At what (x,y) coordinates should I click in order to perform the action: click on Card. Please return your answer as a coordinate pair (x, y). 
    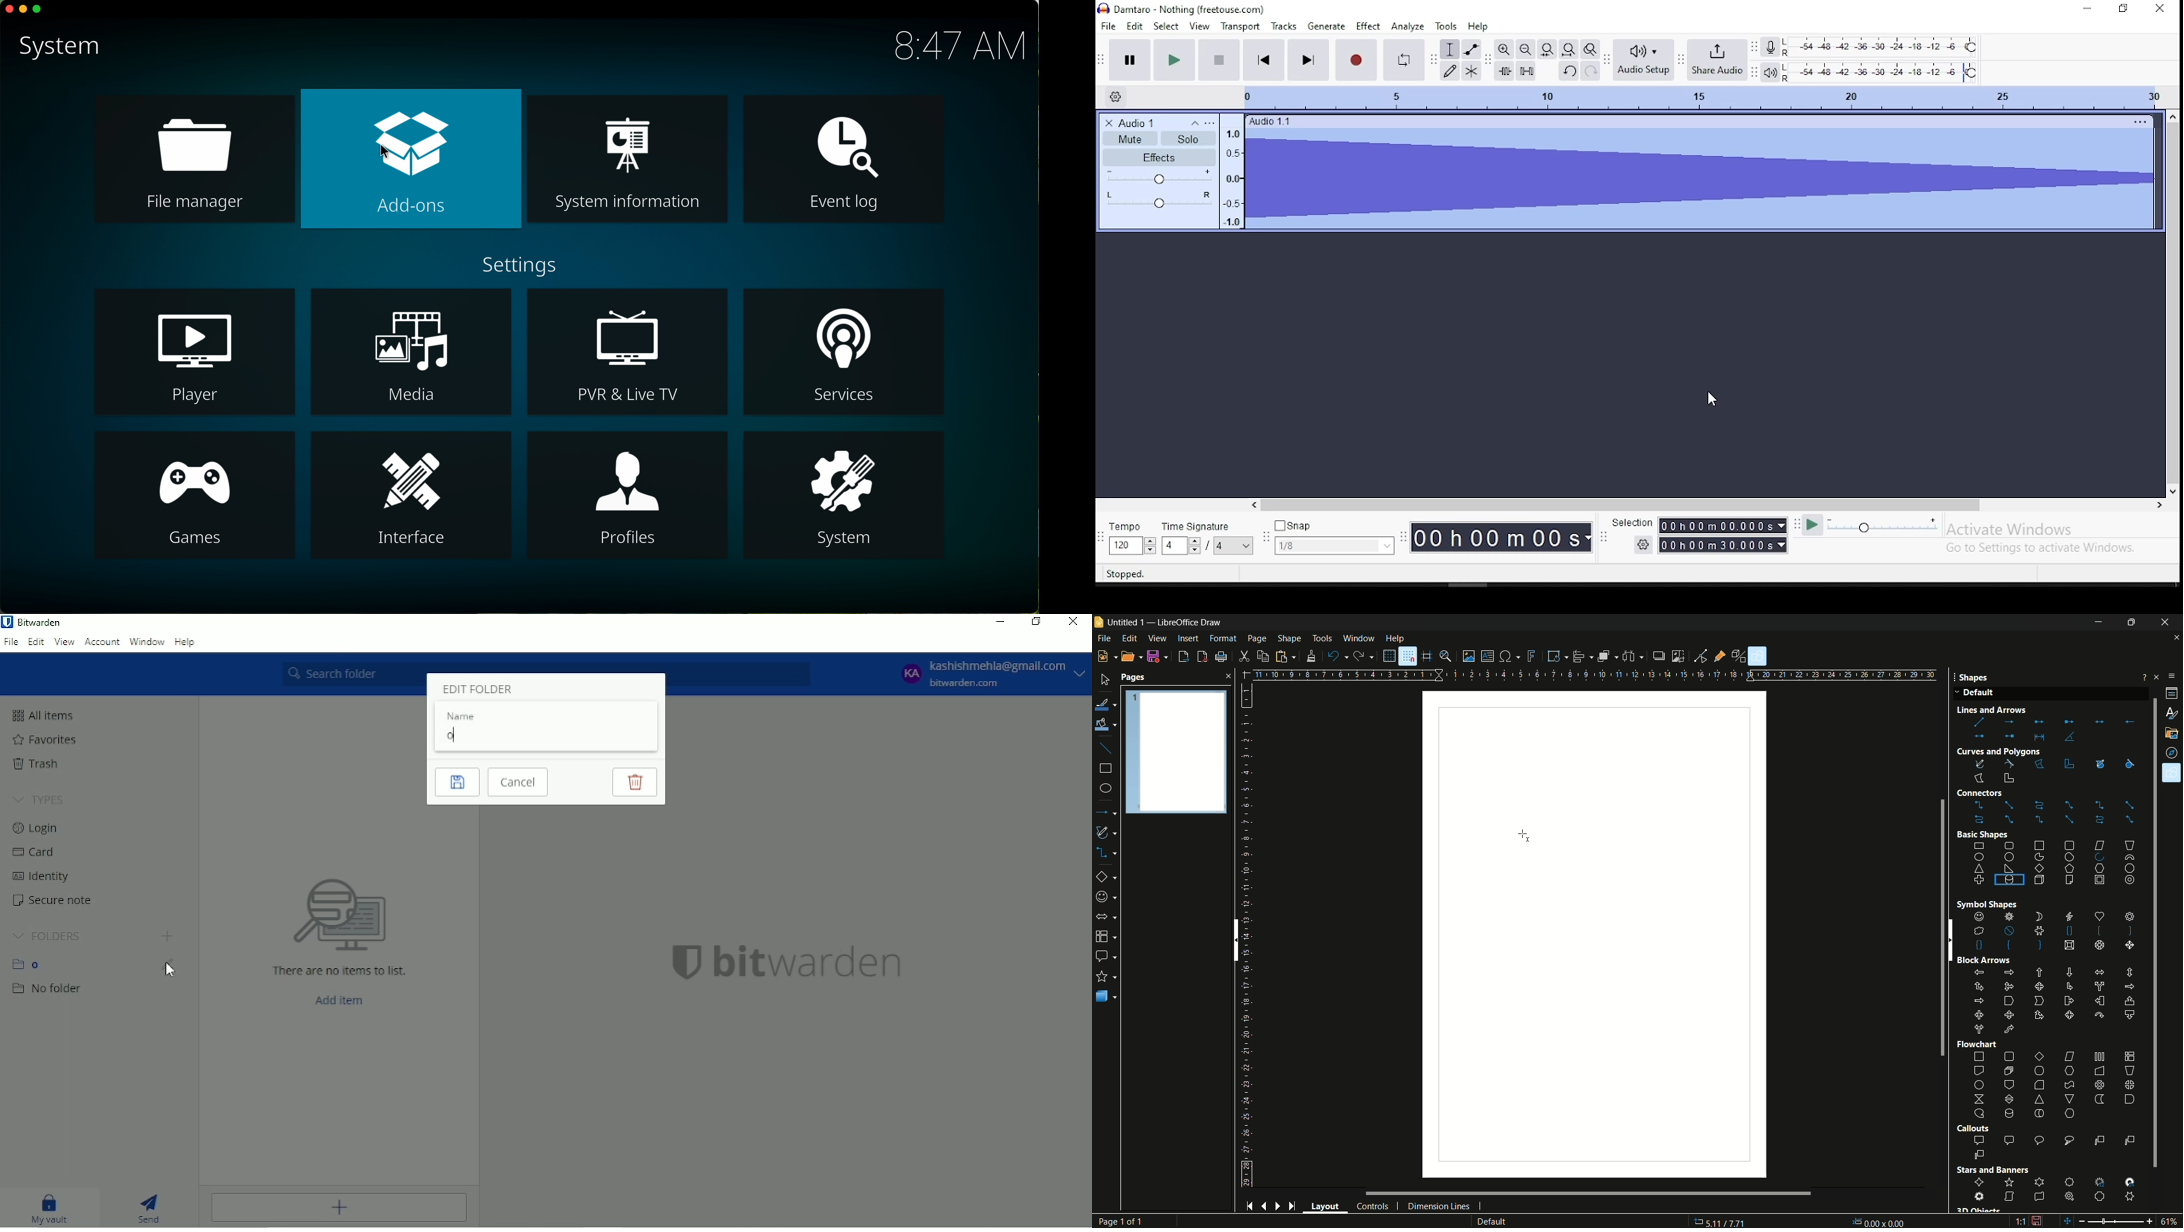
    Looking at the image, I should click on (37, 852).